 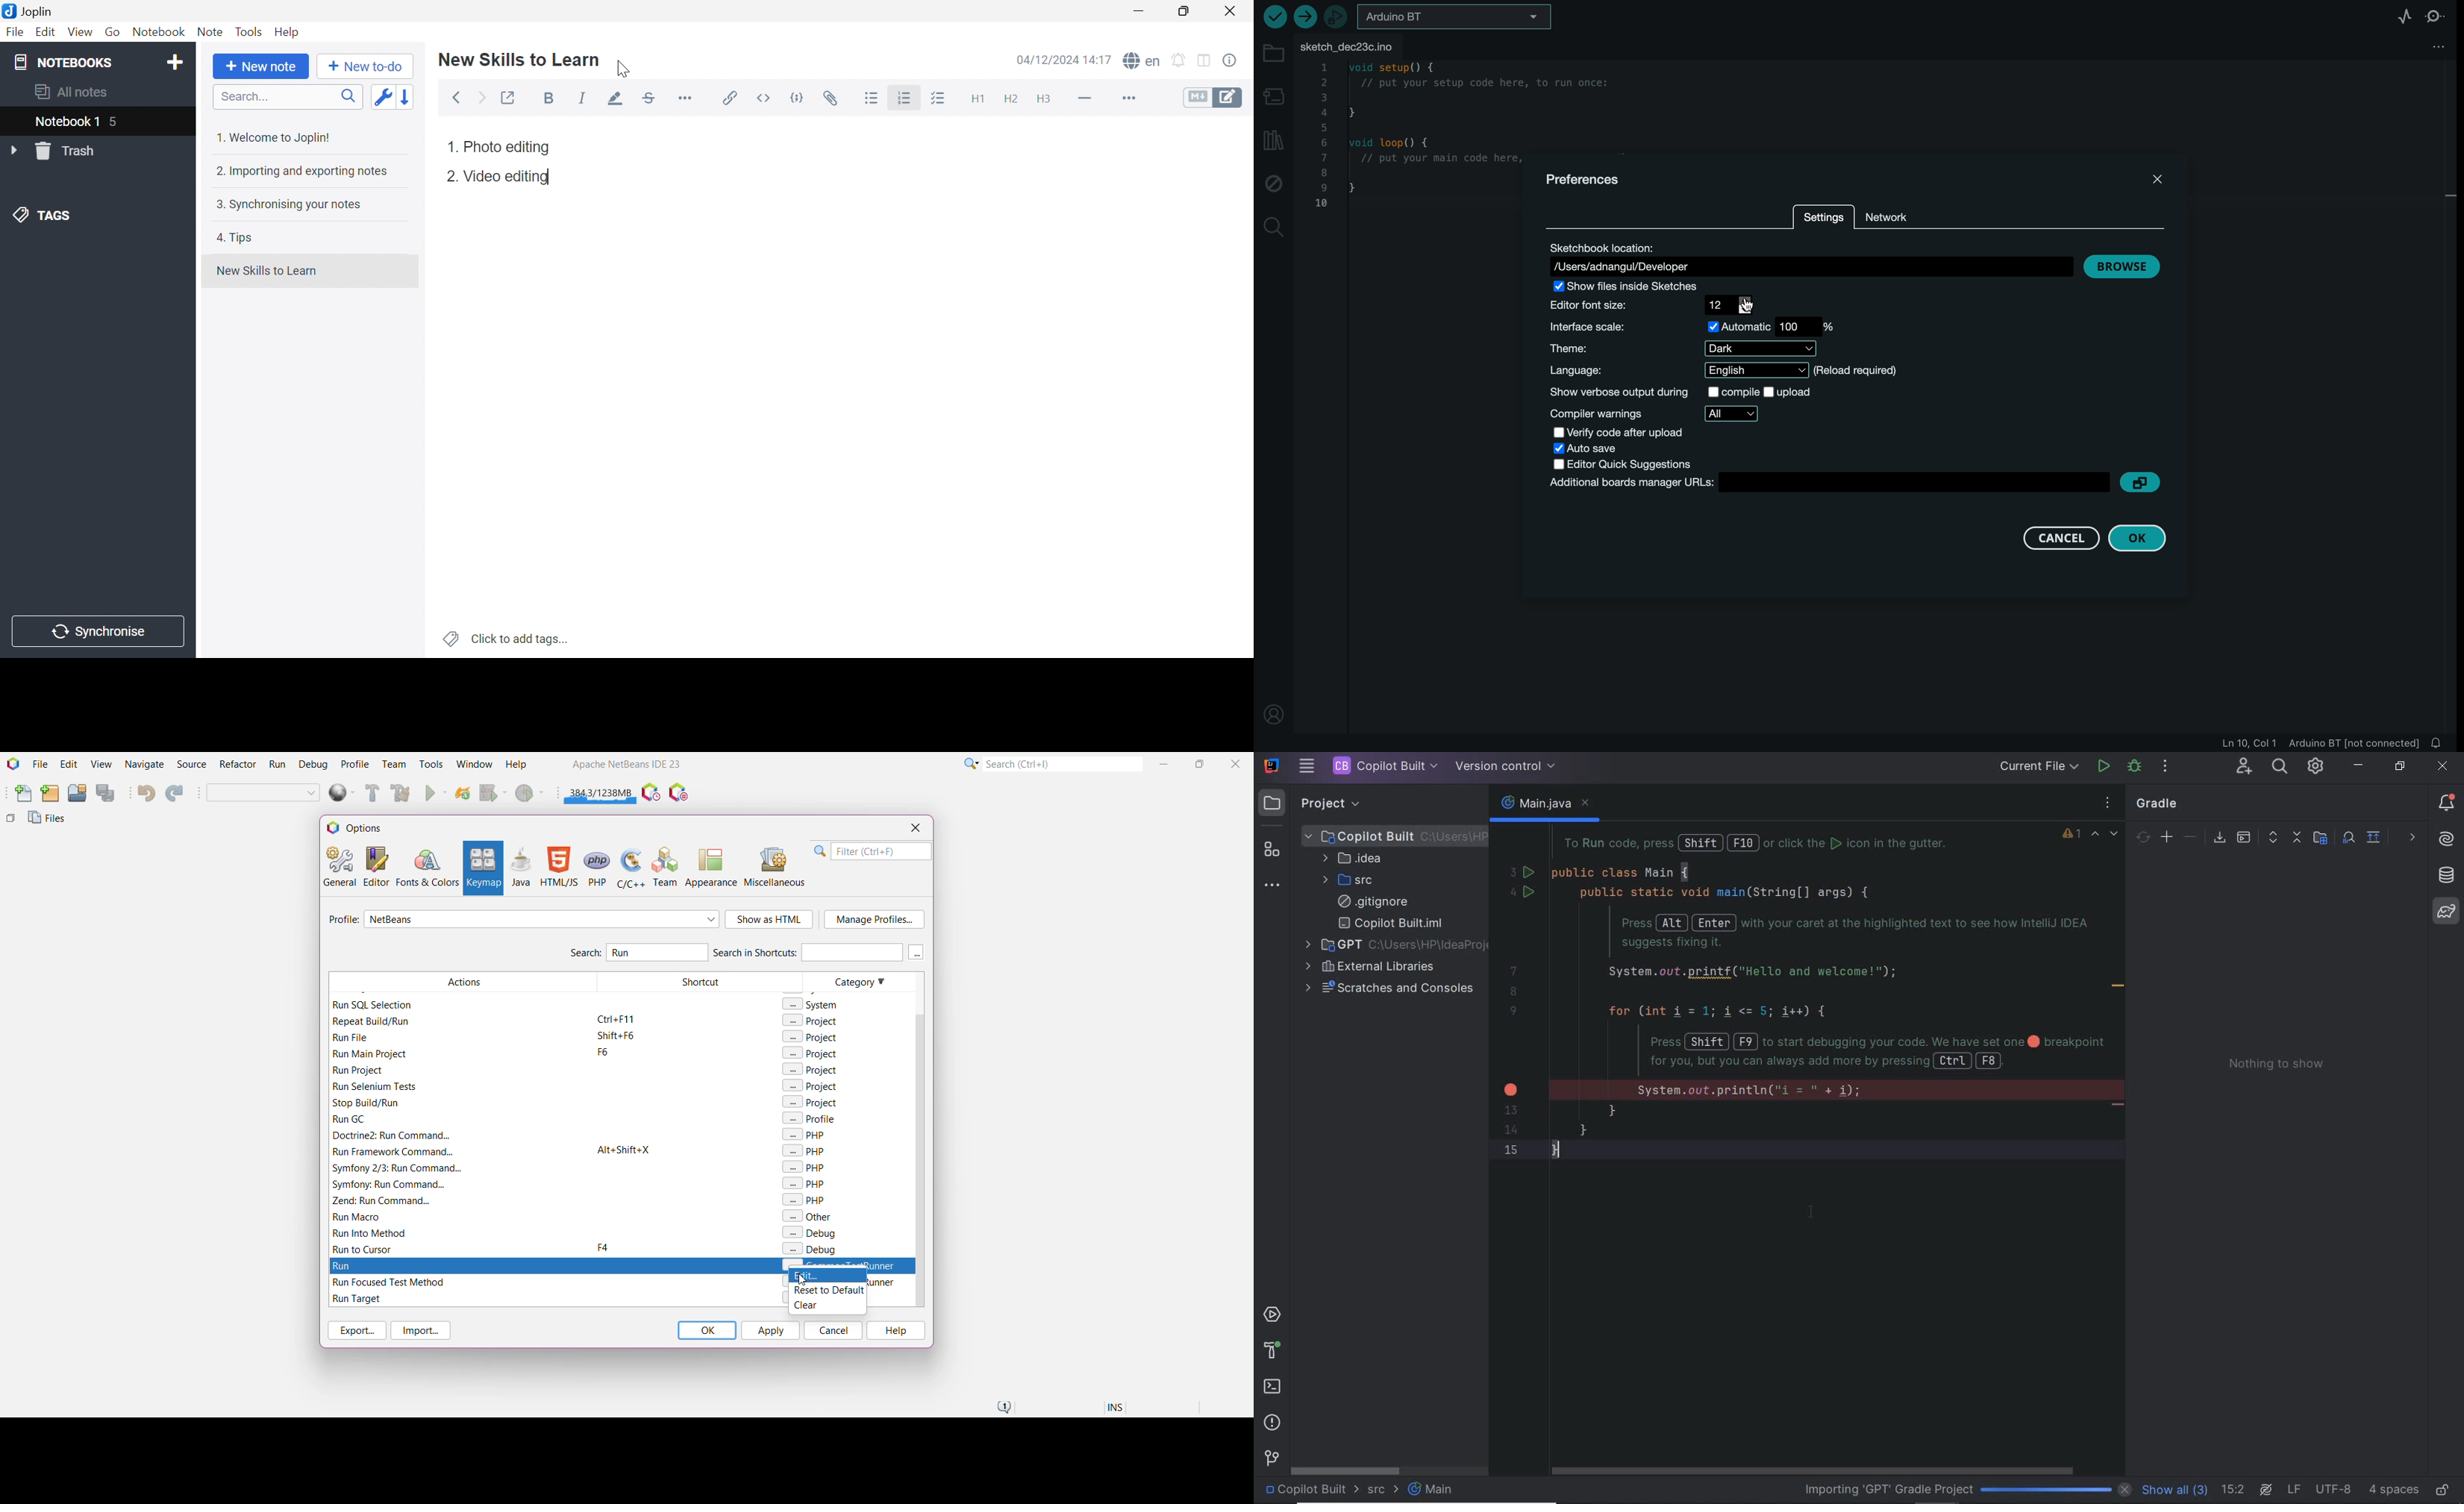 What do you see at coordinates (1586, 180) in the screenshot?
I see `preferences` at bounding box center [1586, 180].